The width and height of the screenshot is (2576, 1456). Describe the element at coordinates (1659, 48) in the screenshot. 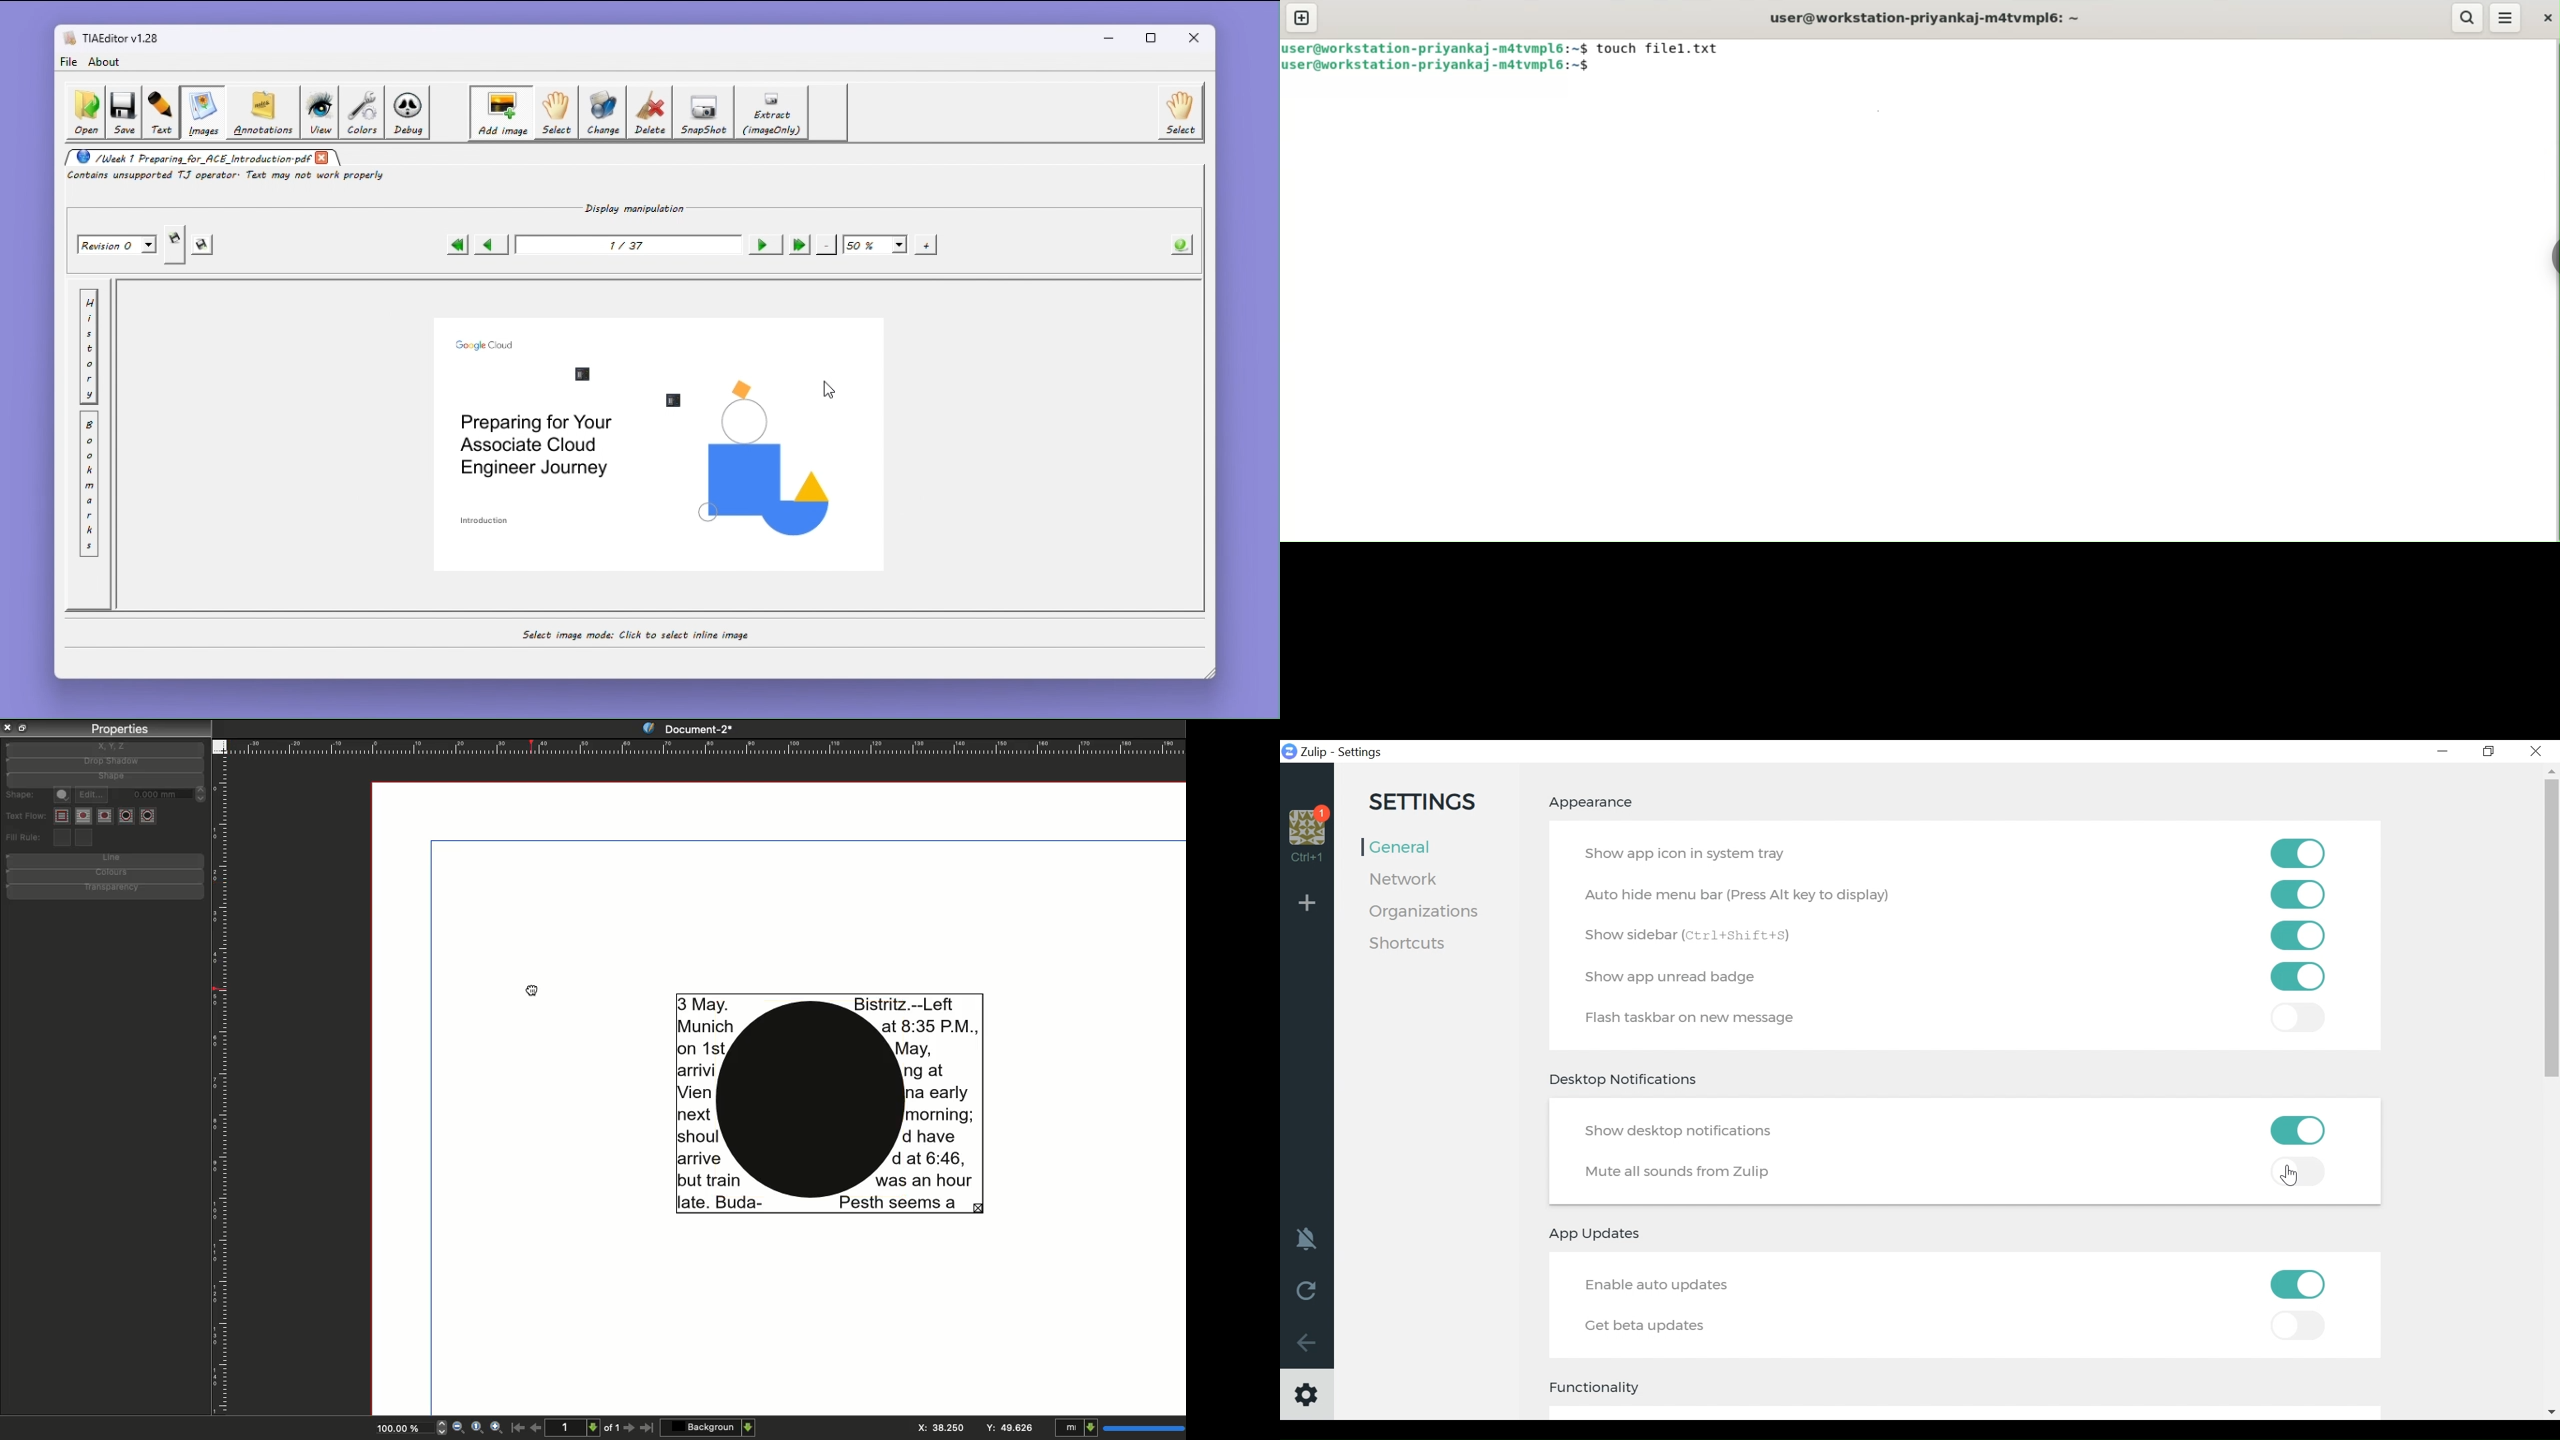

I see `touch file1.txt` at that location.